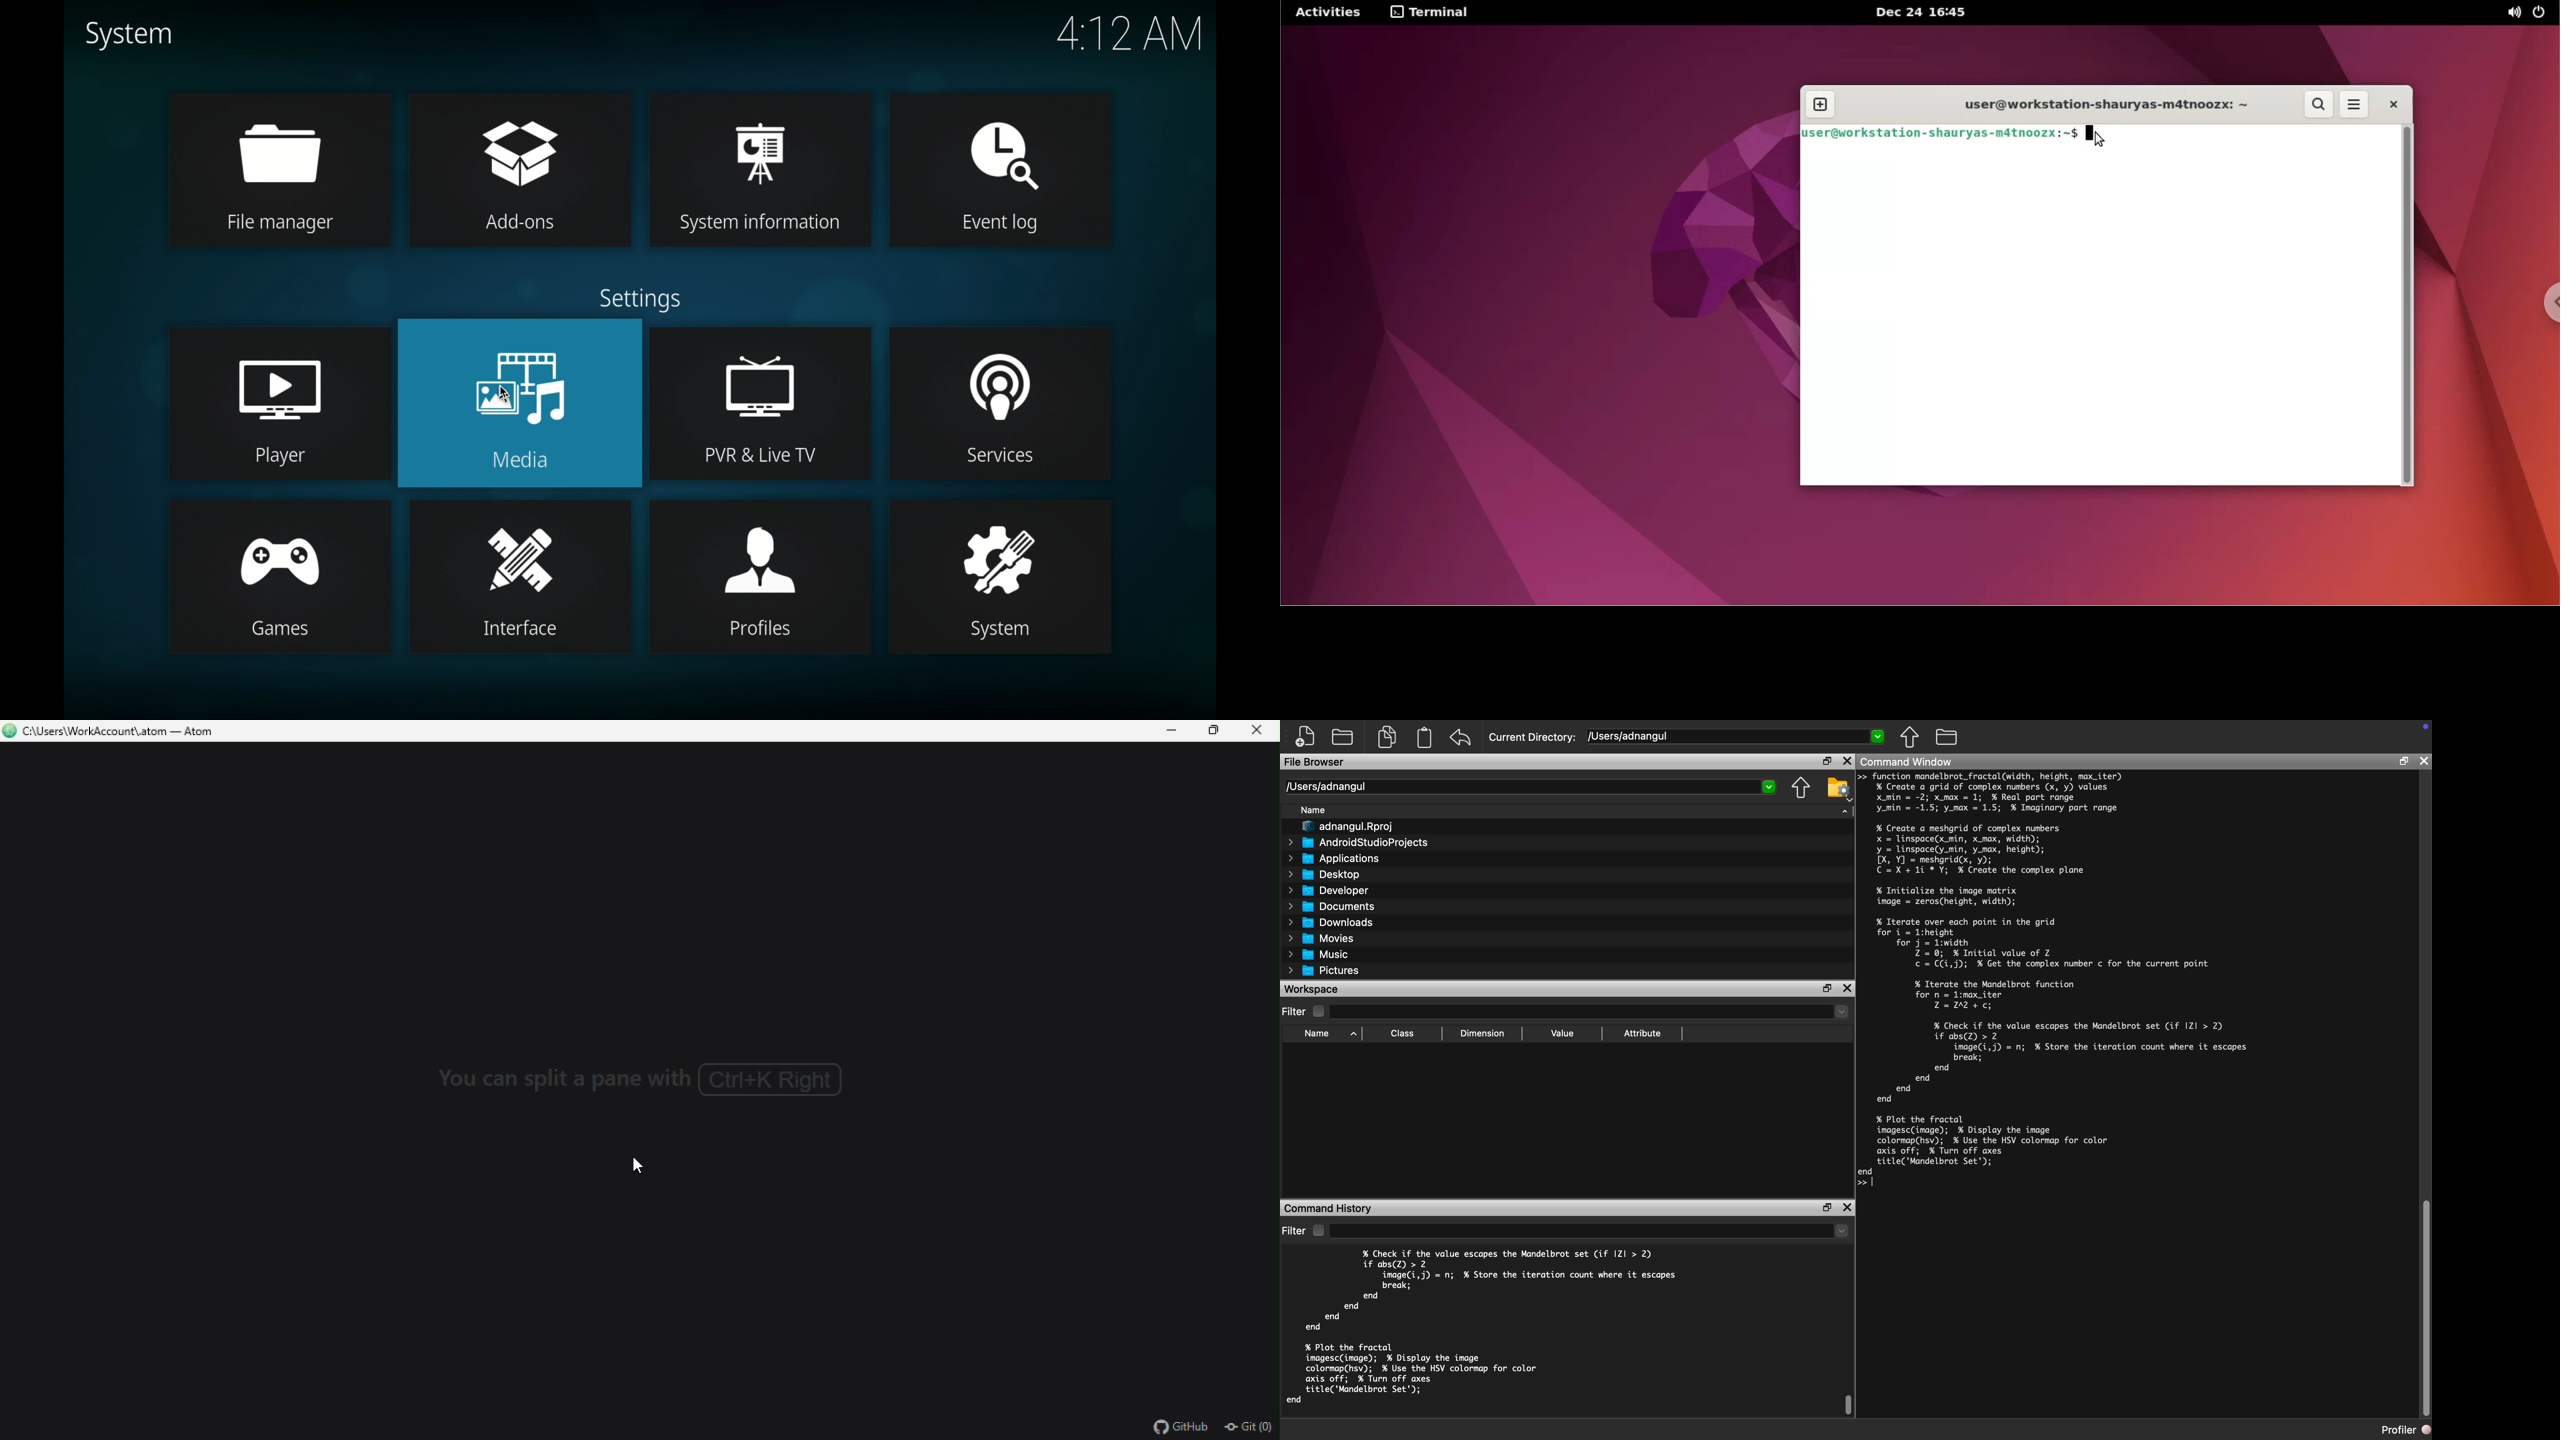 This screenshot has height=1456, width=2576. What do you see at coordinates (1314, 763) in the screenshot?
I see `File Browser` at bounding box center [1314, 763].